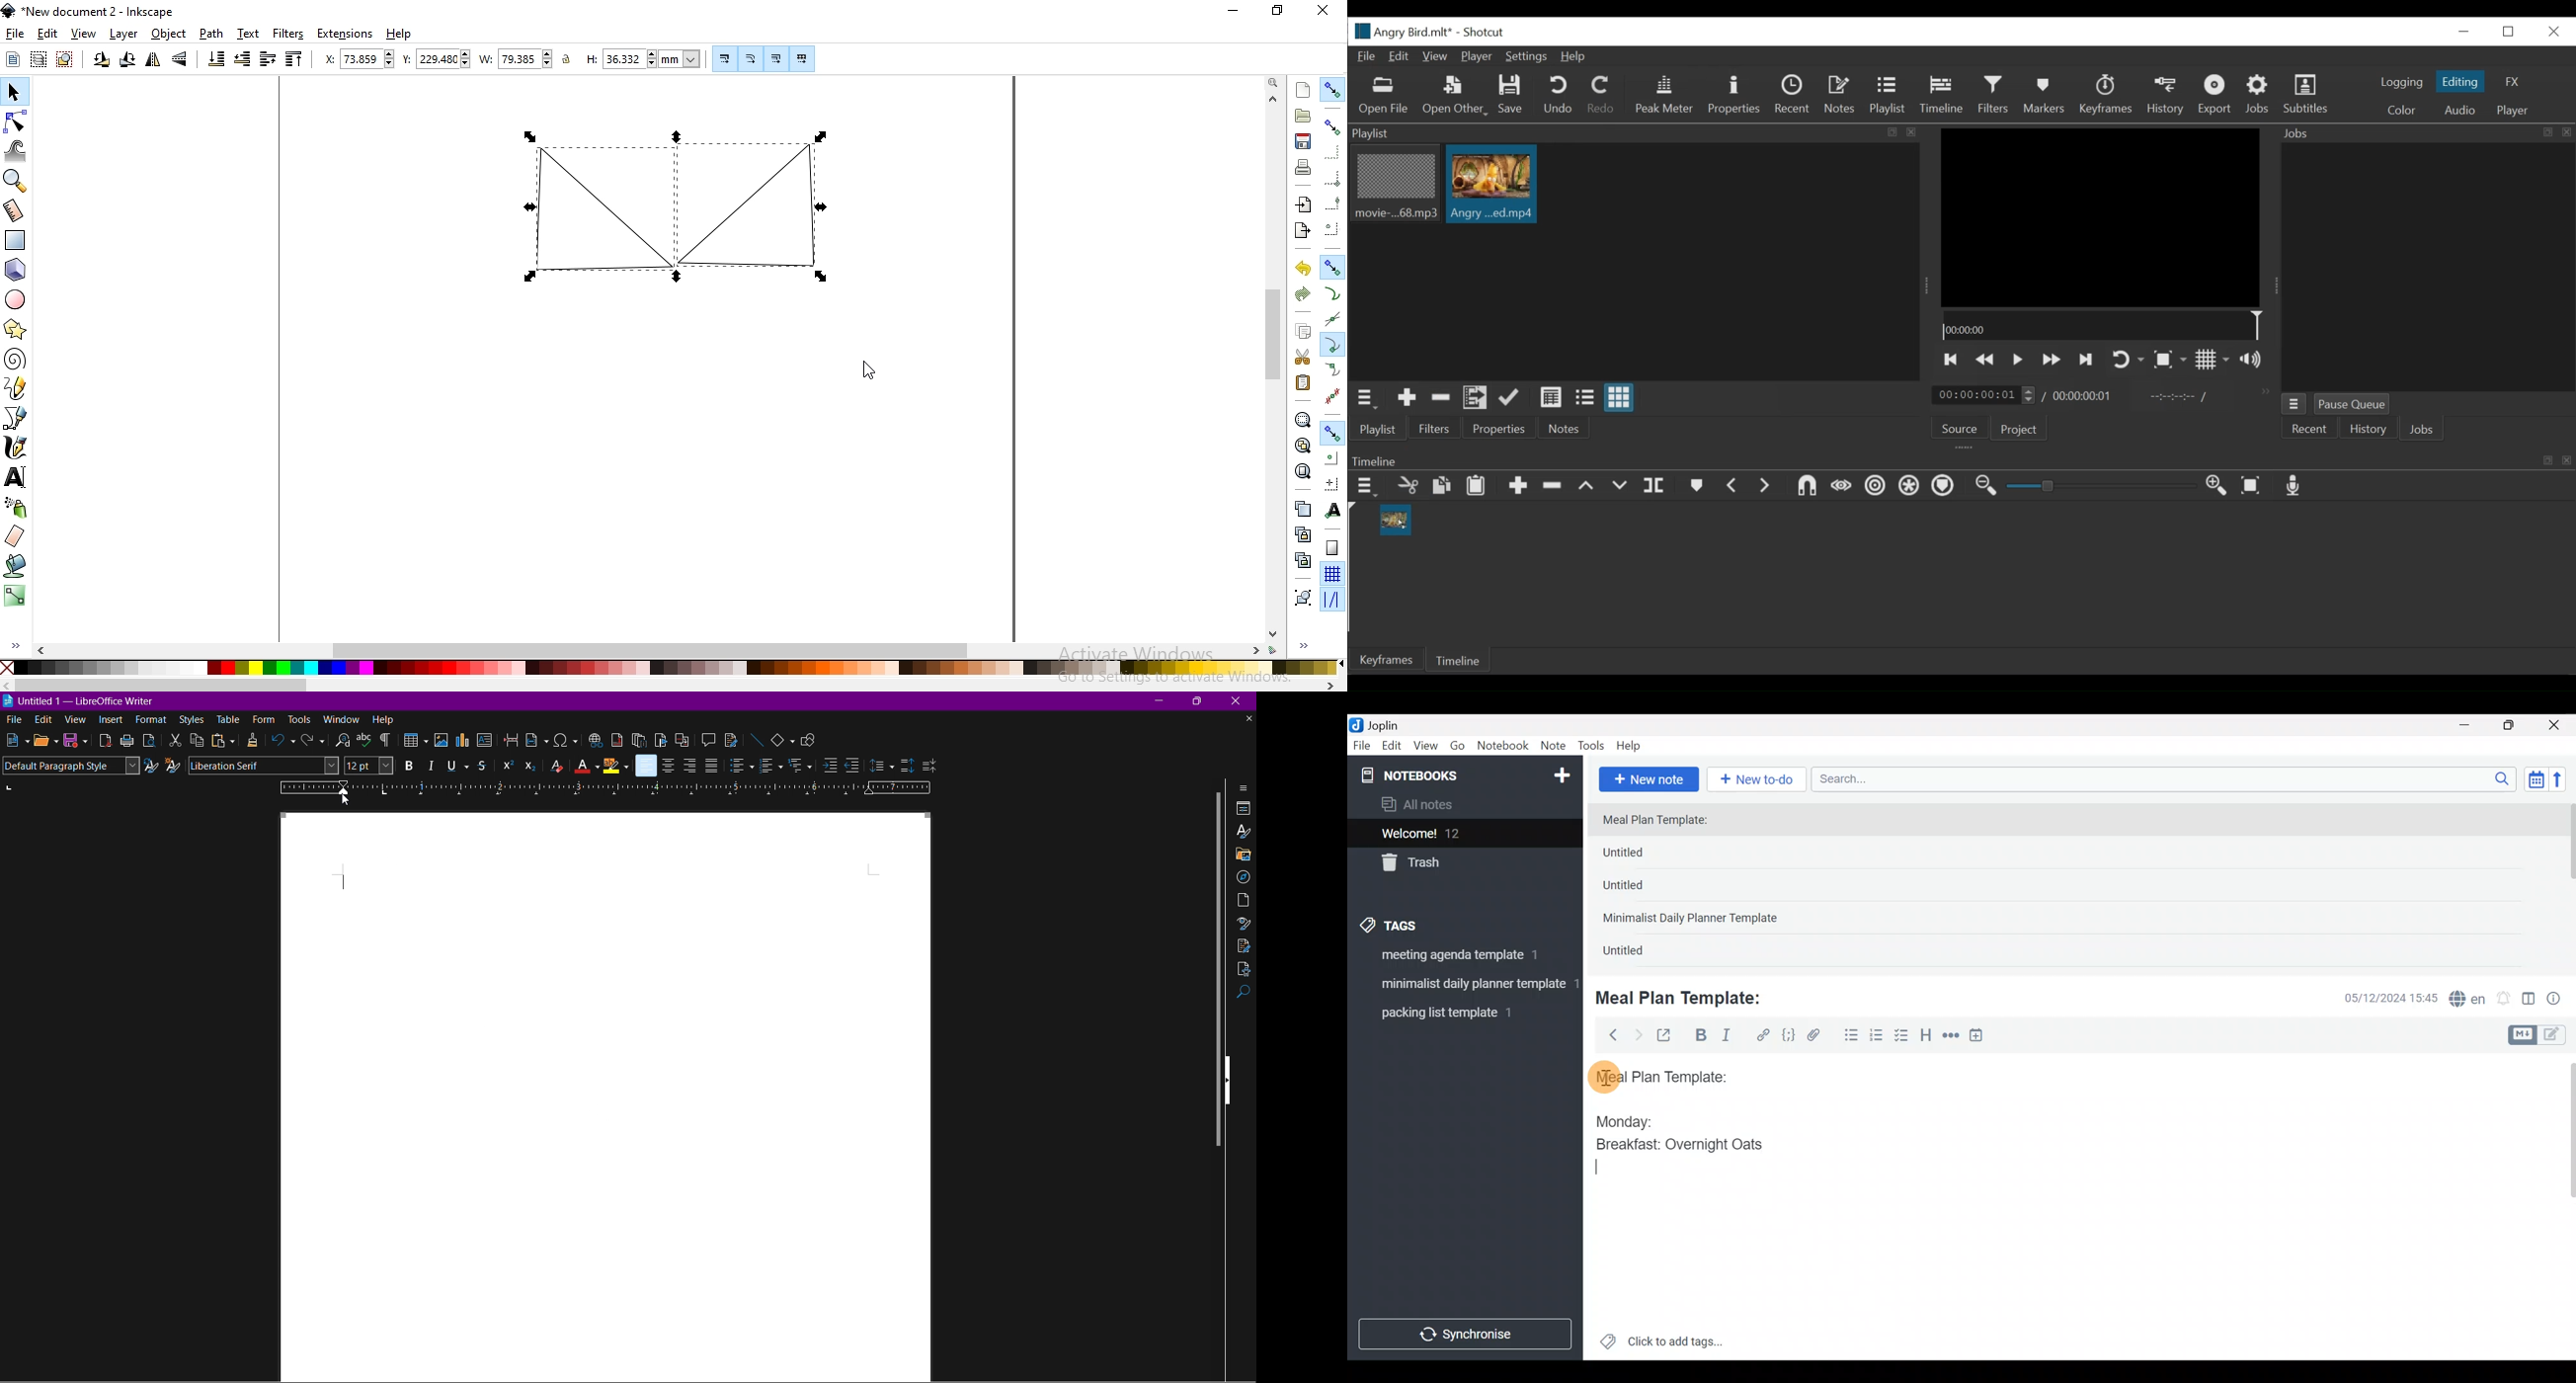 The image size is (2576, 1400). Describe the element at coordinates (569, 59) in the screenshot. I see `unlock` at that location.